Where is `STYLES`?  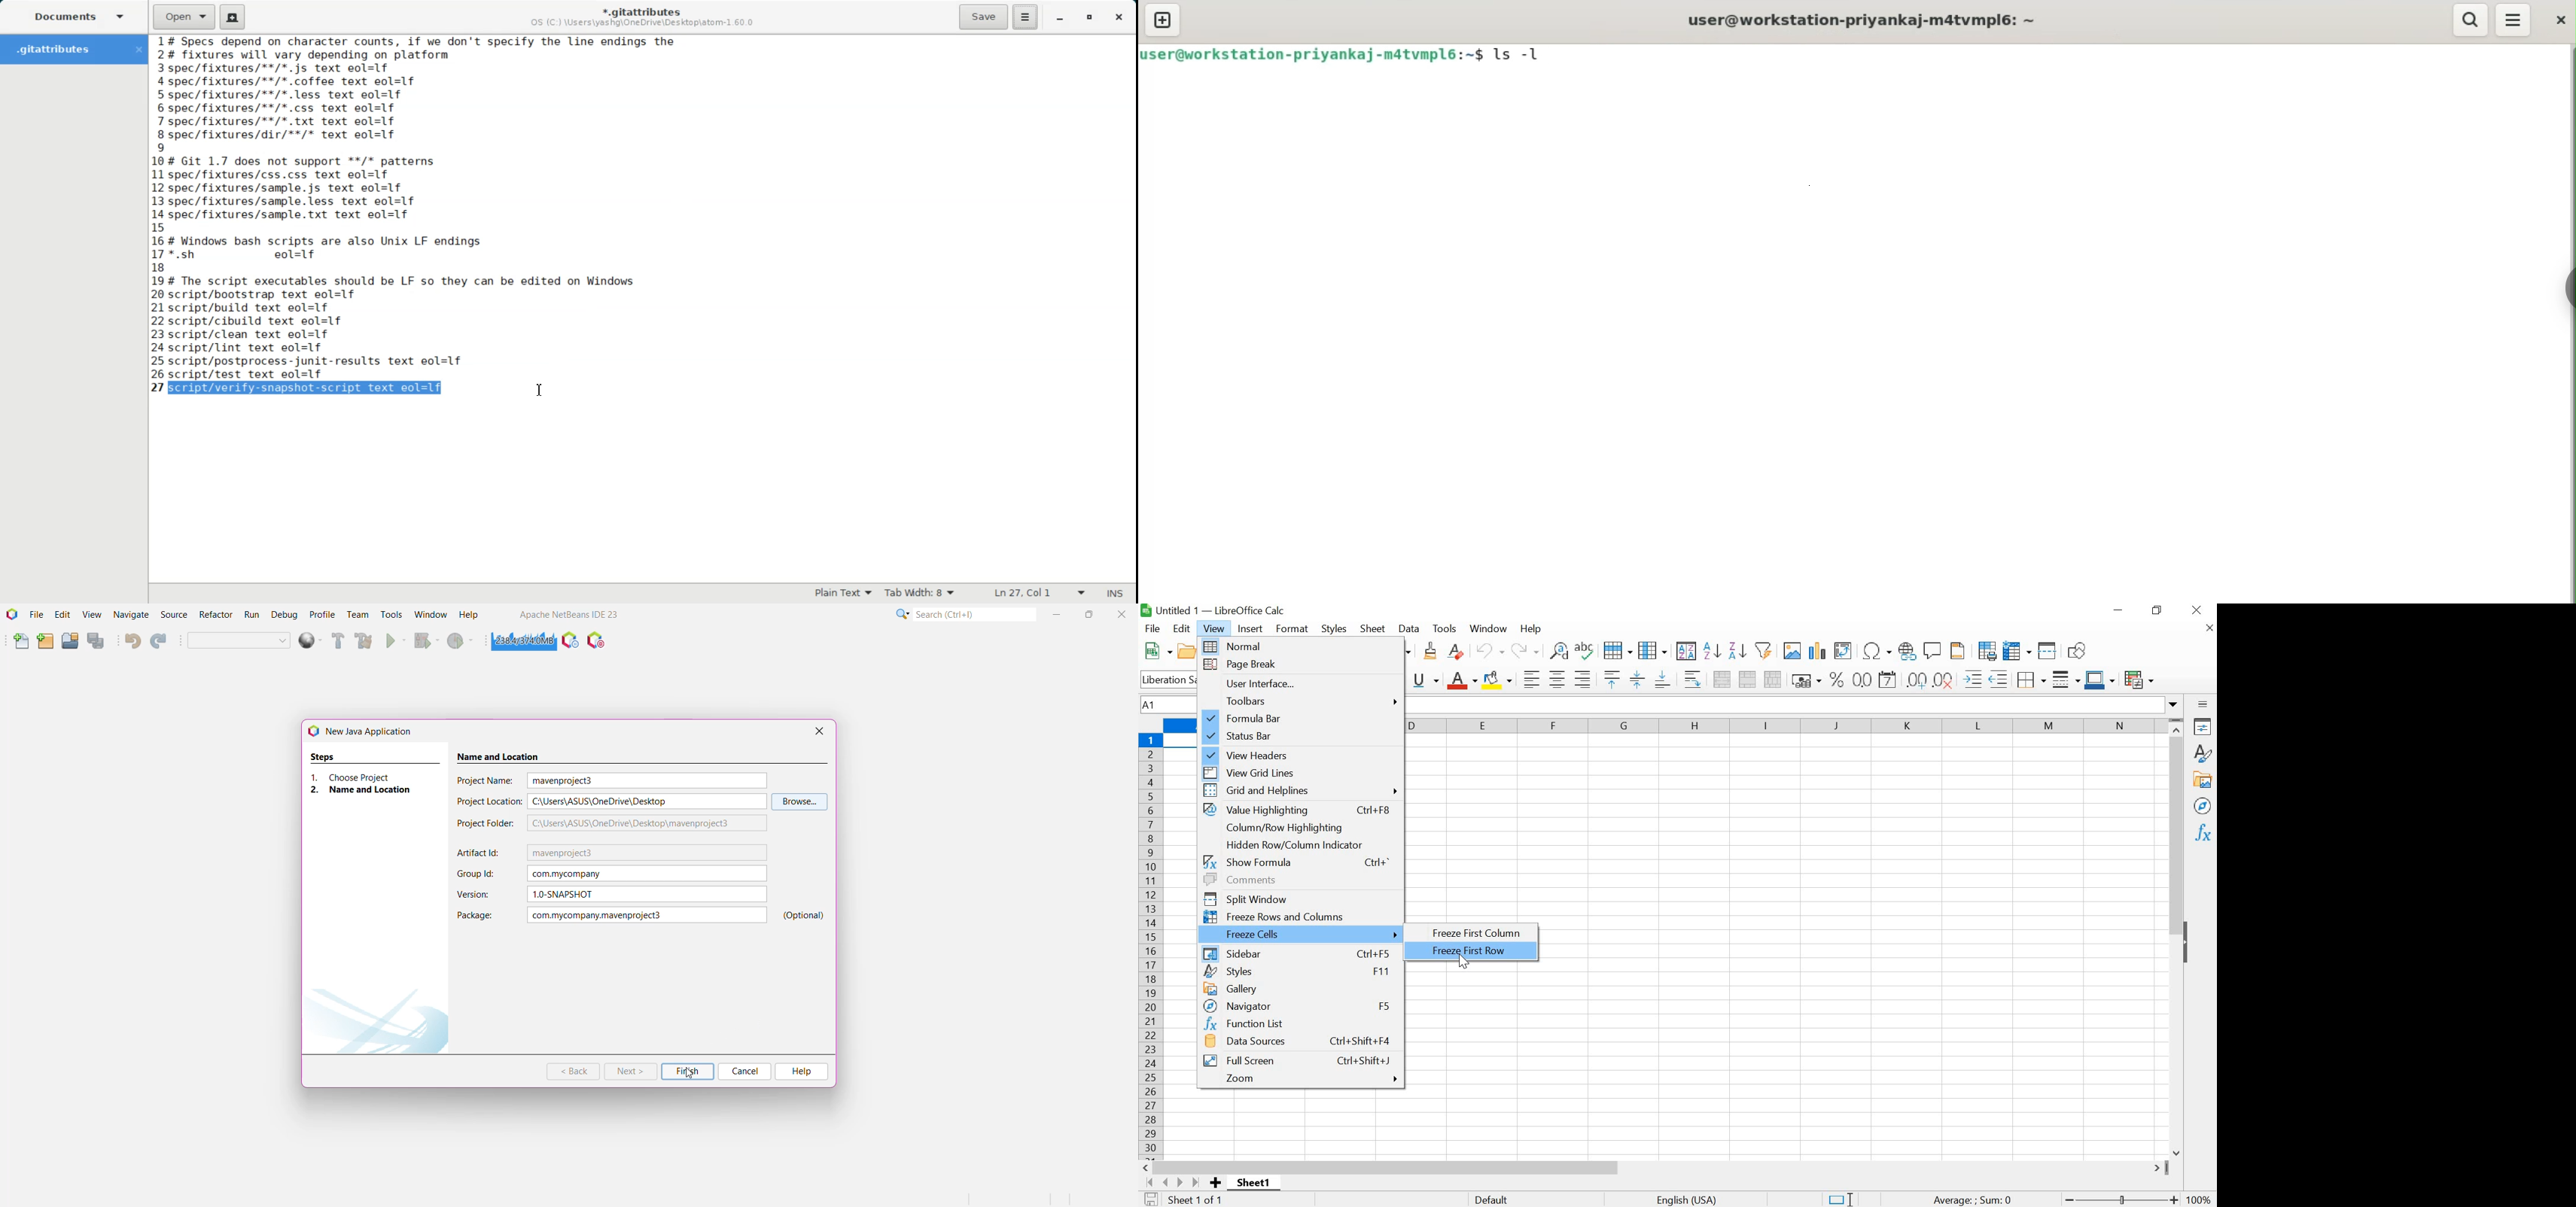
STYLES is located at coordinates (2203, 754).